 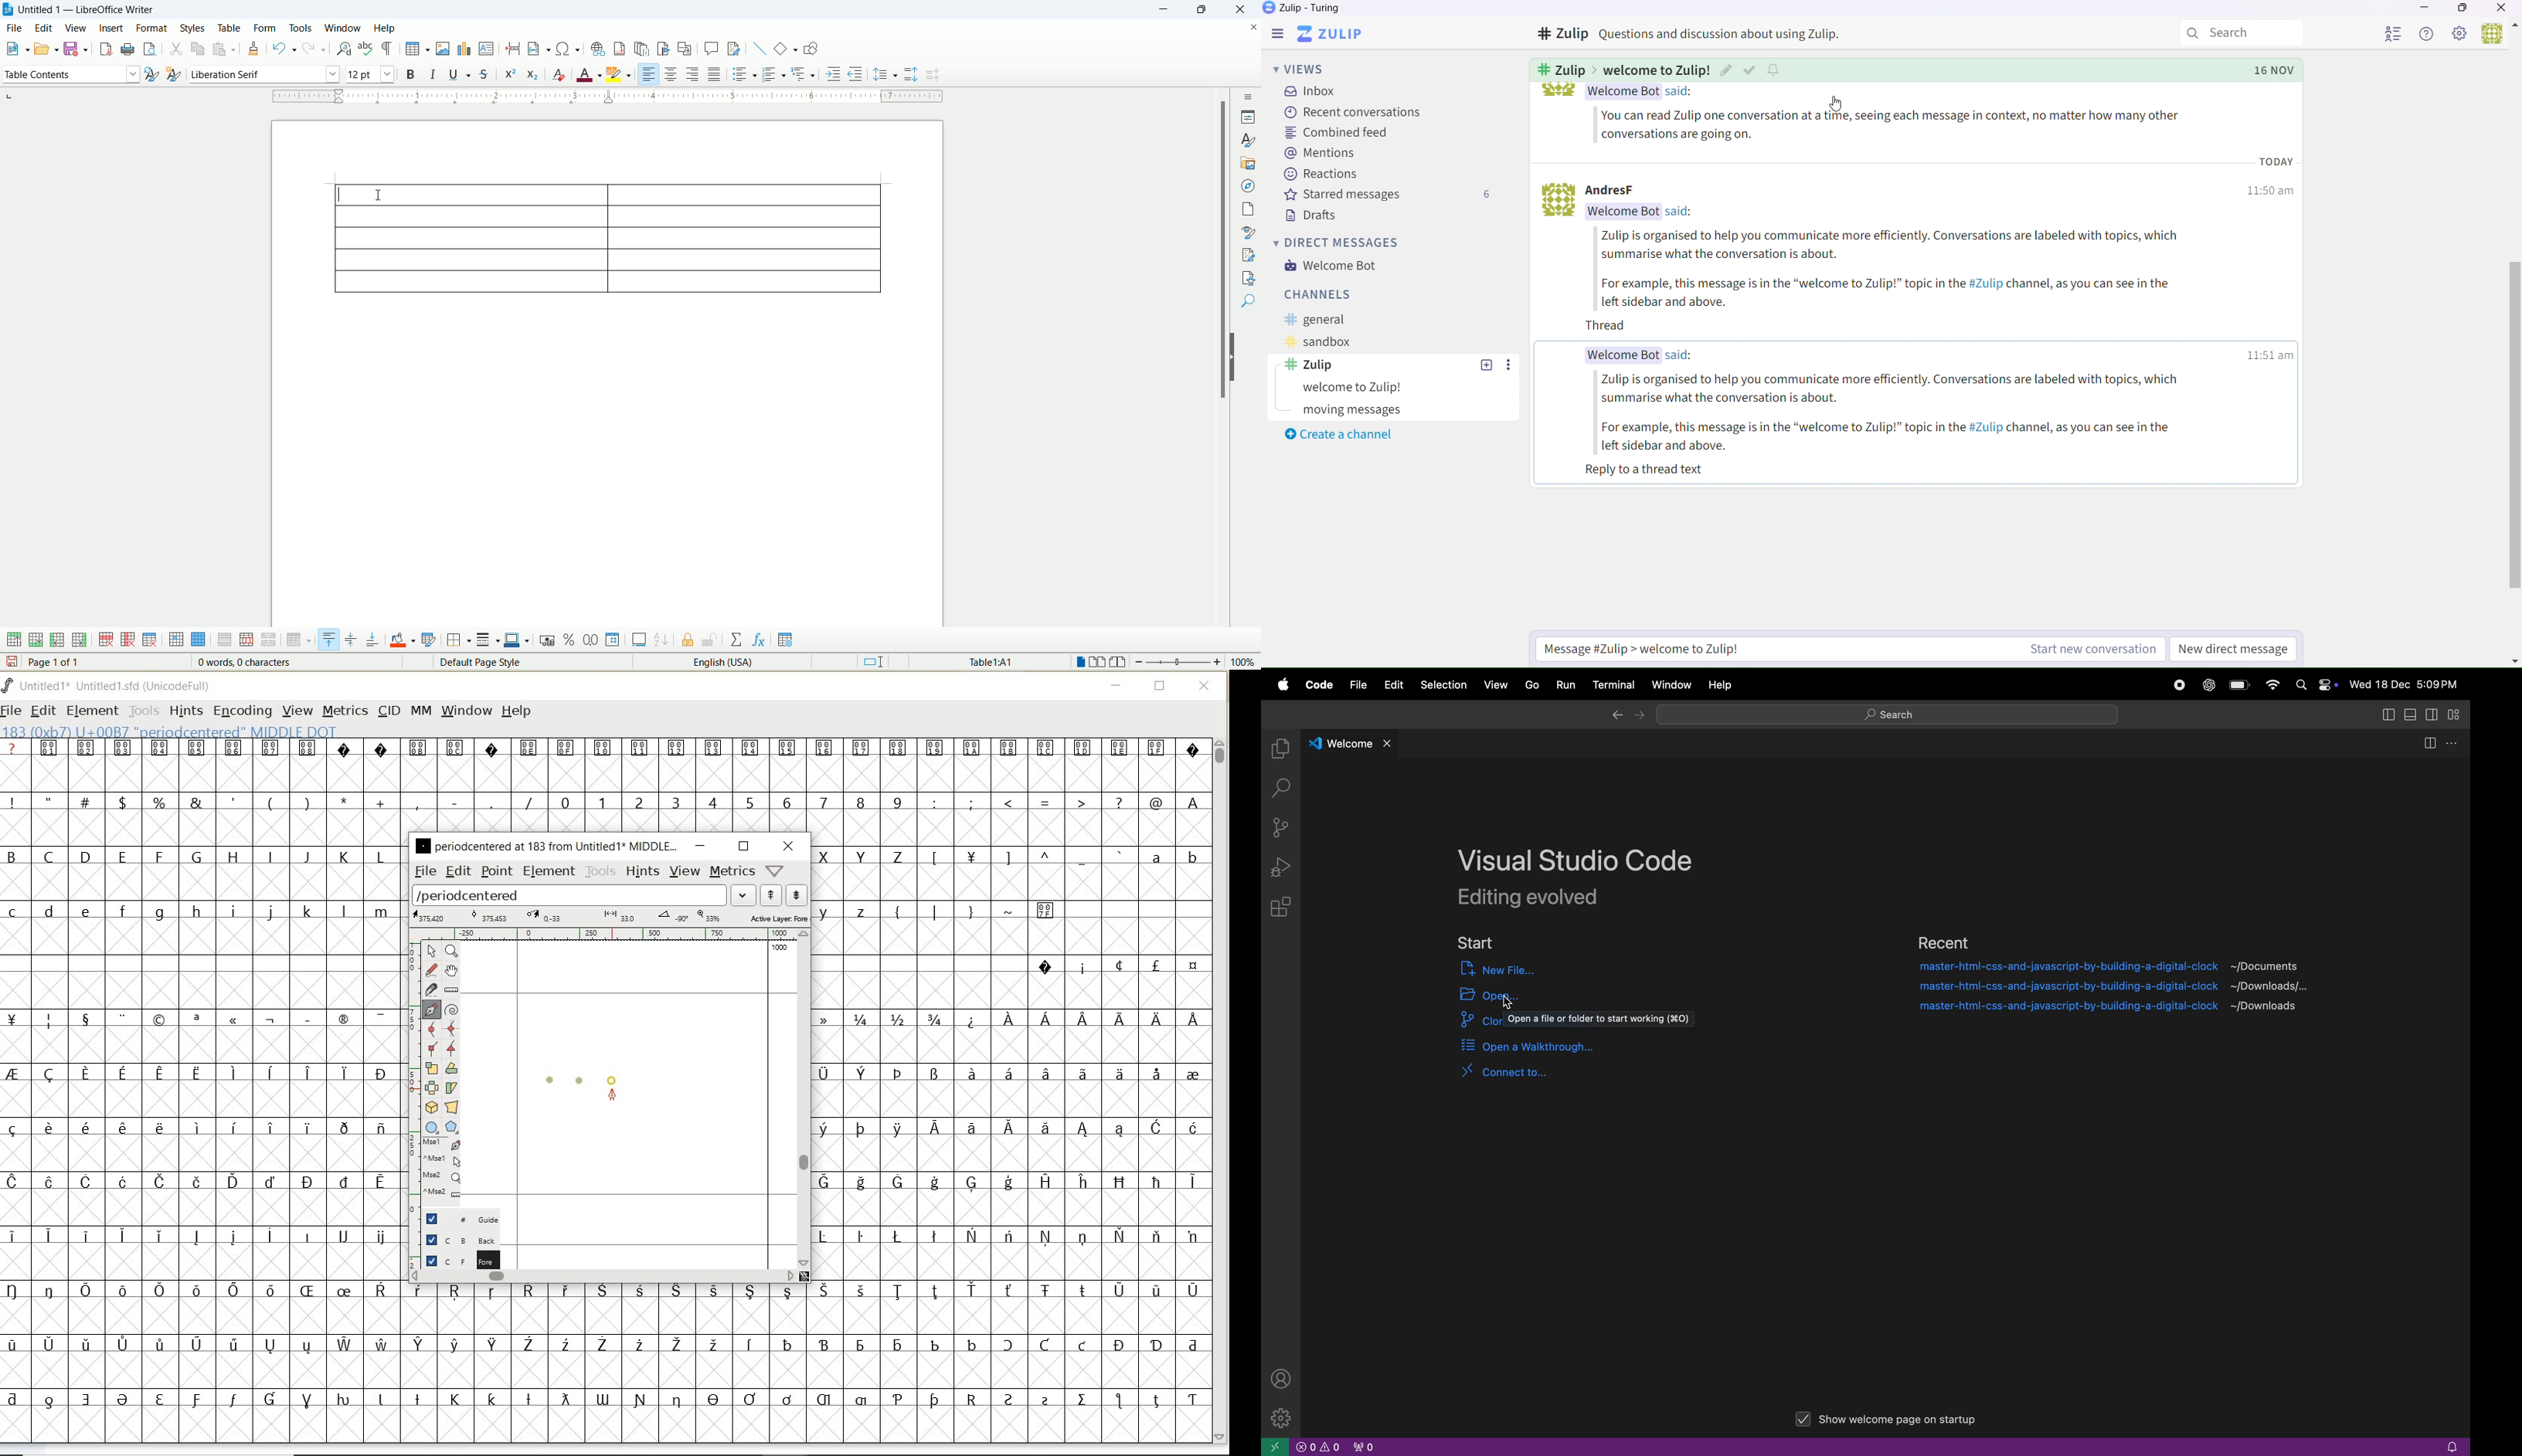 I want to click on view, so click(x=1496, y=683).